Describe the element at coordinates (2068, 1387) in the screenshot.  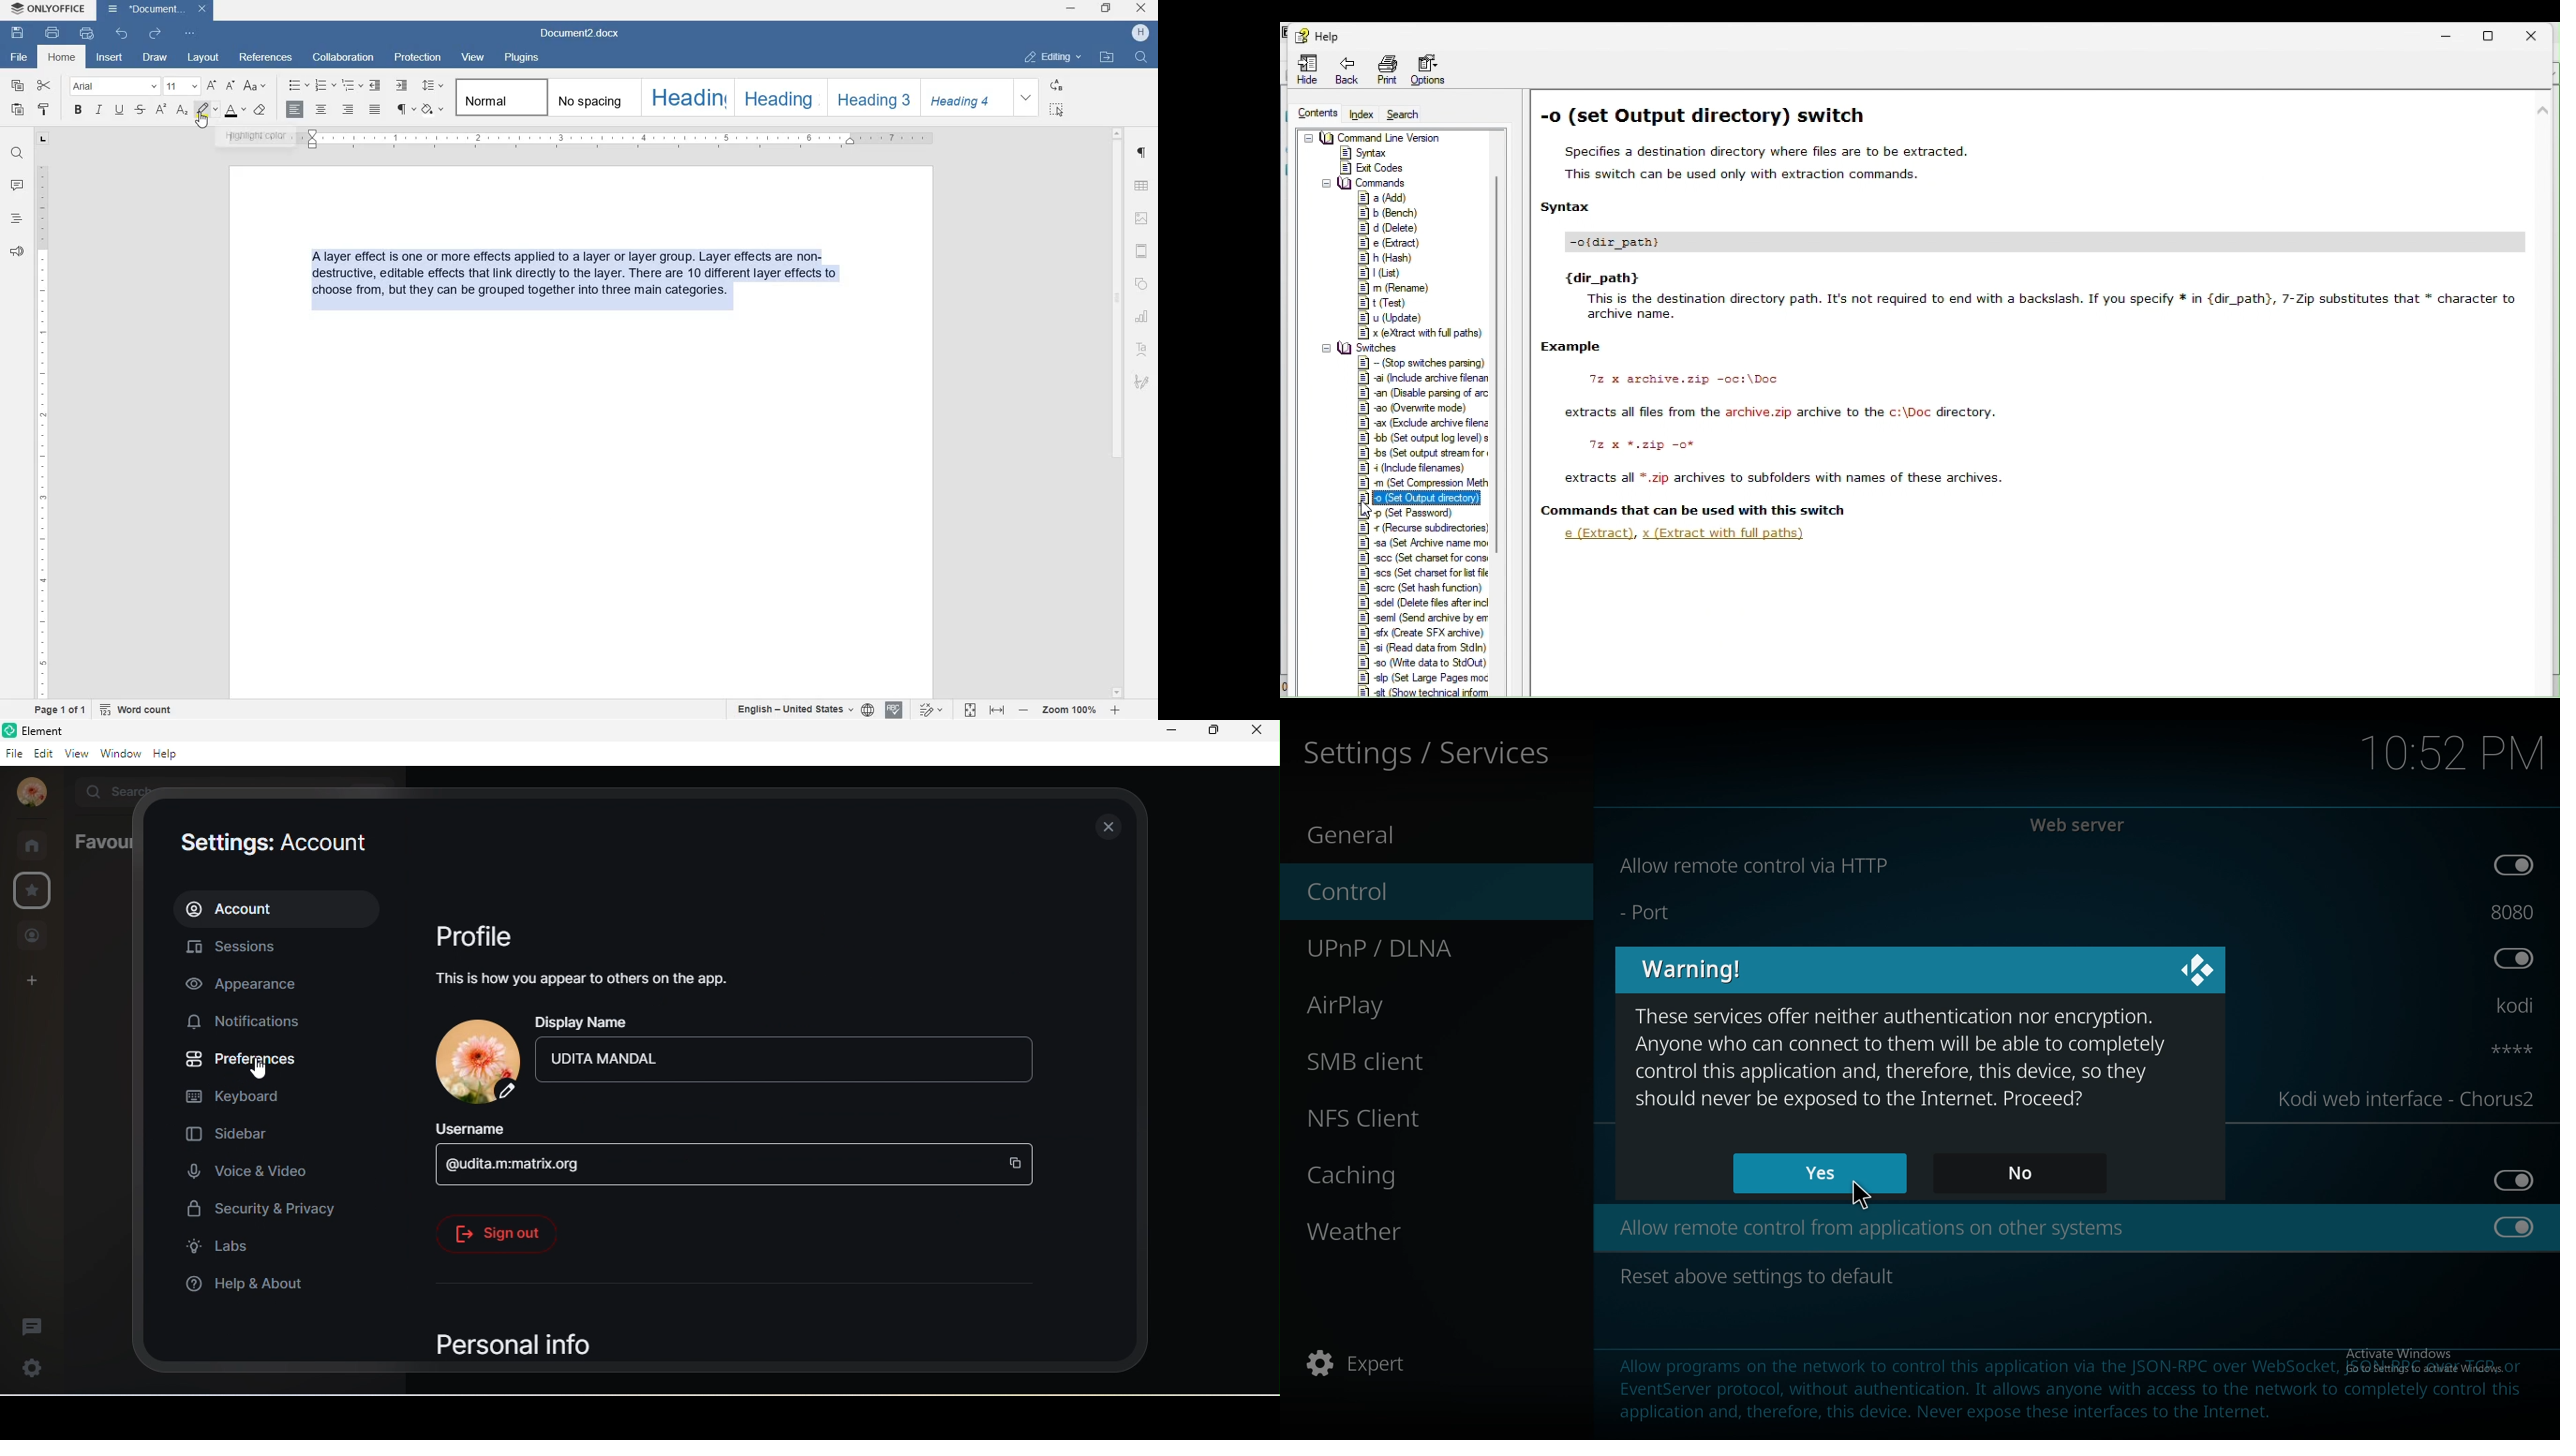
I see `info` at that location.